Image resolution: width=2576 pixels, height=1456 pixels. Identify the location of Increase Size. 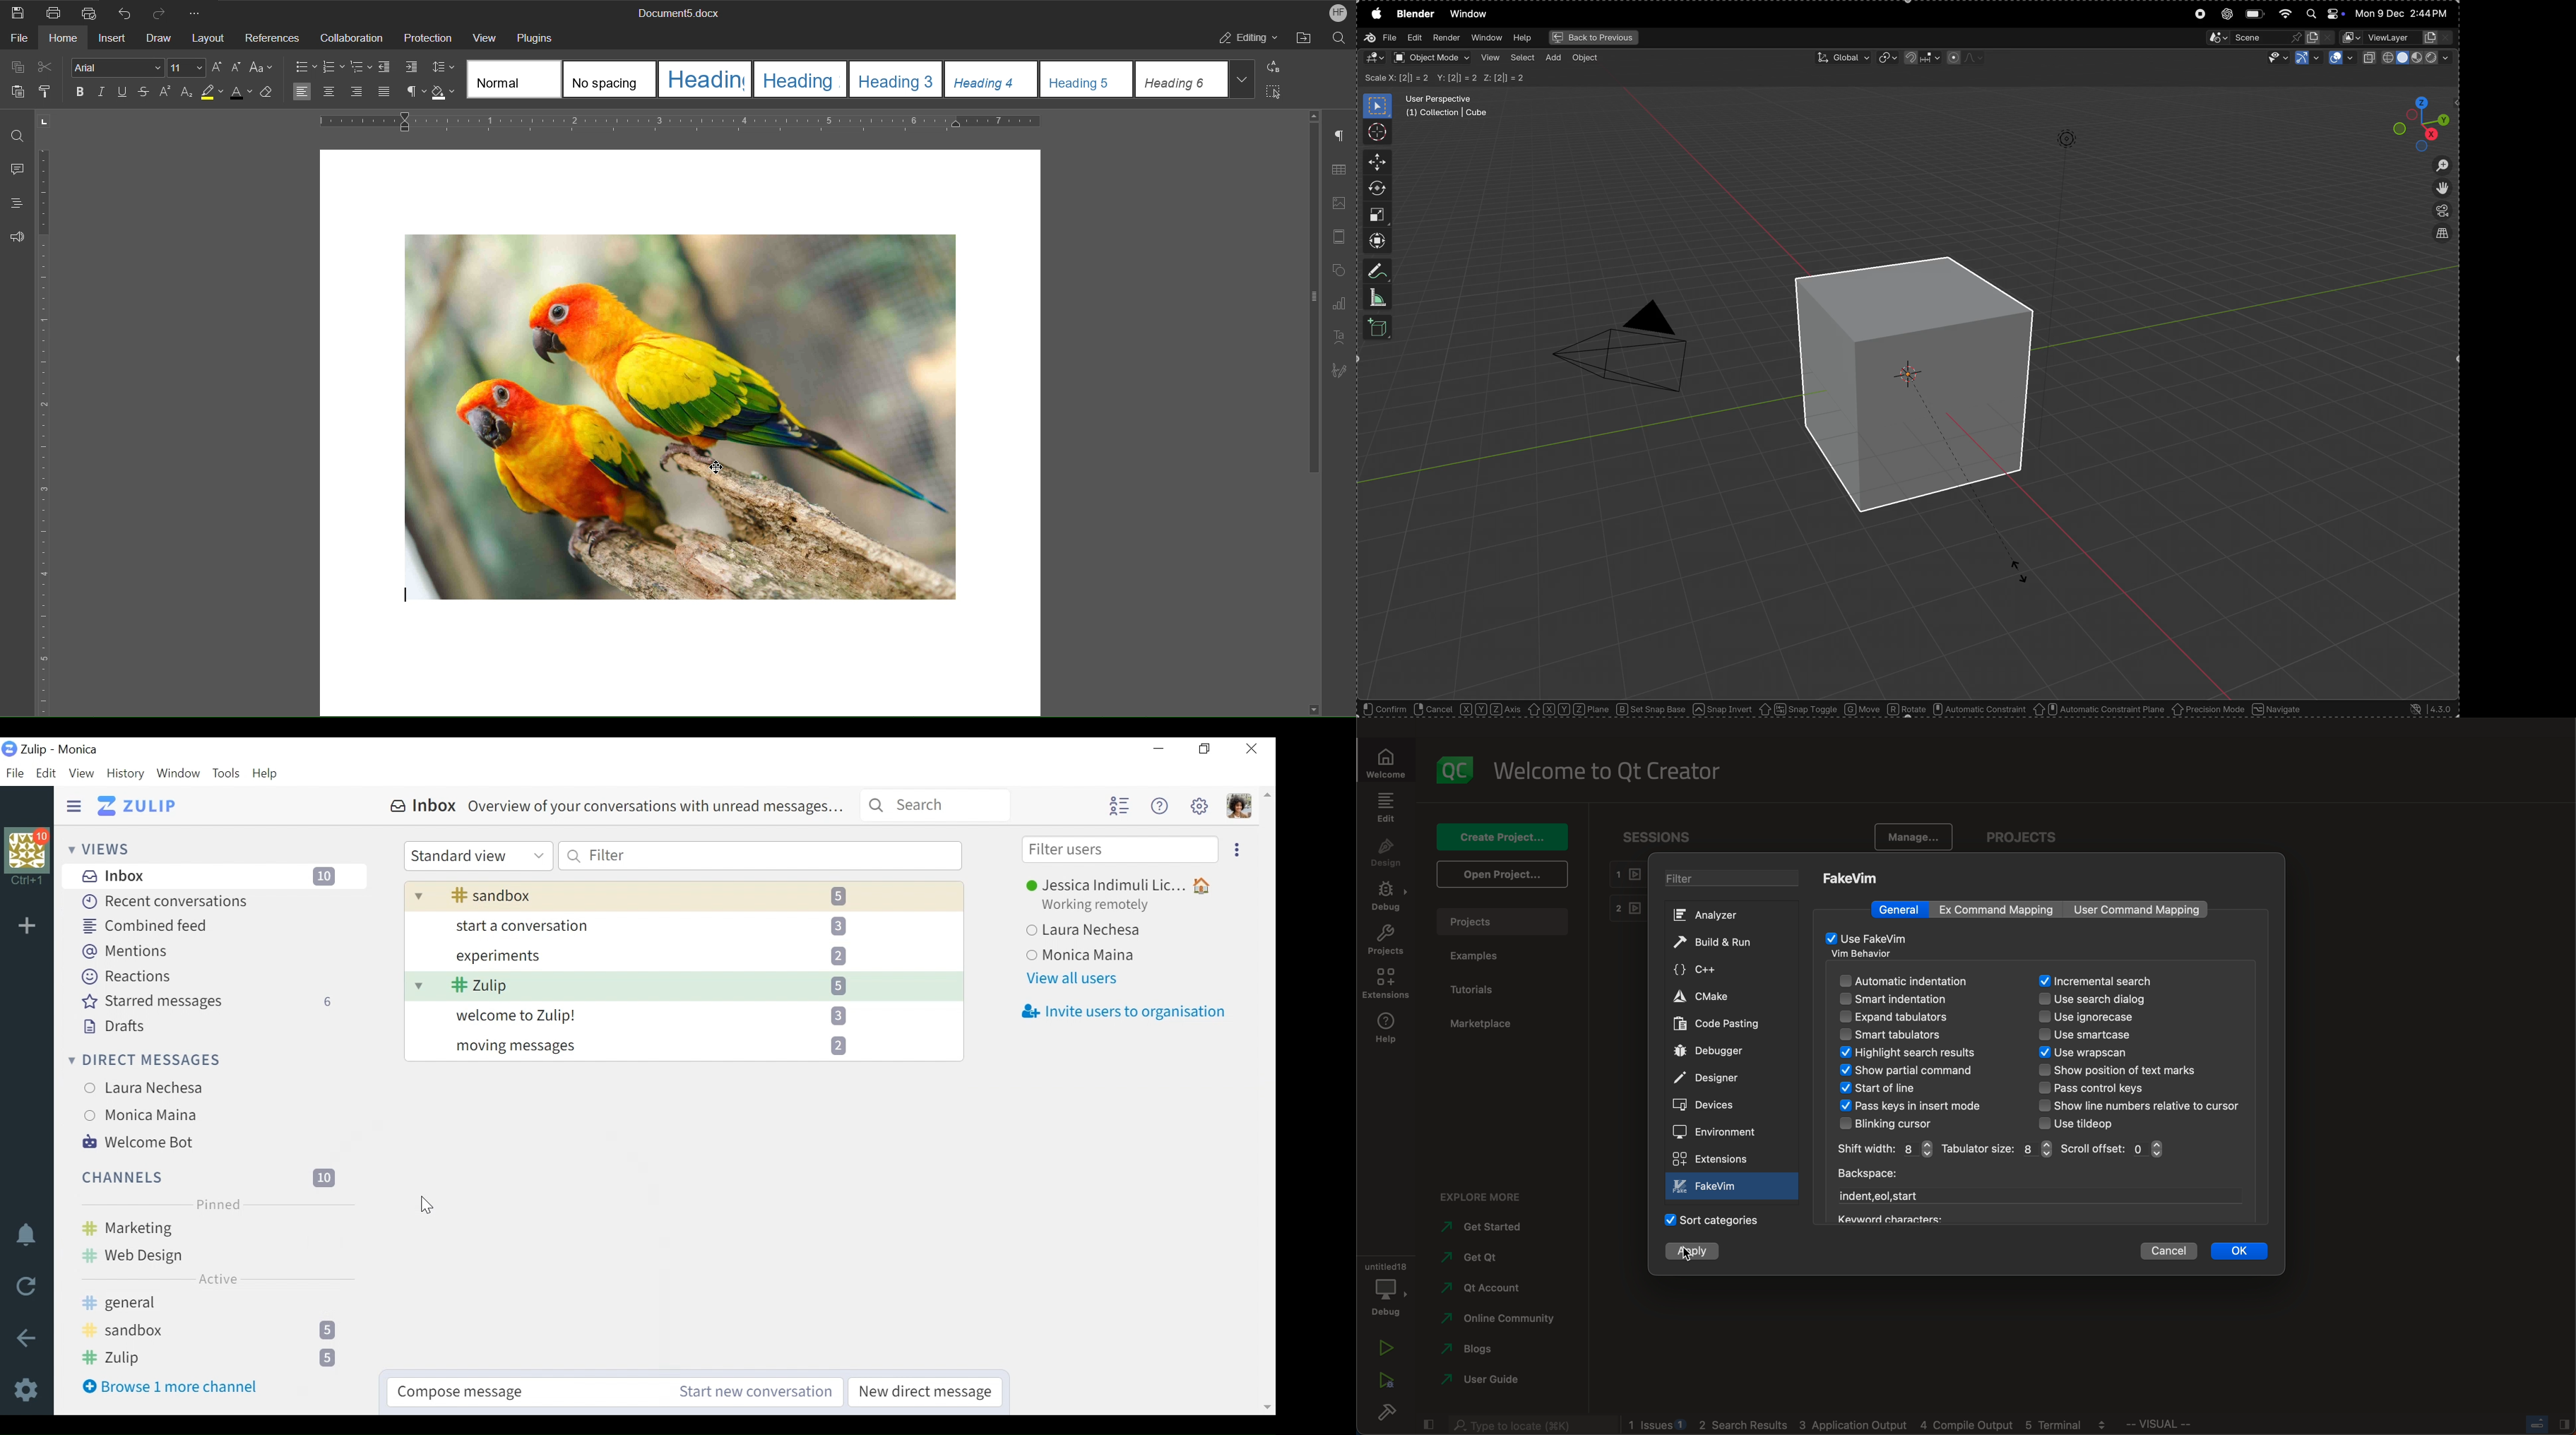
(219, 67).